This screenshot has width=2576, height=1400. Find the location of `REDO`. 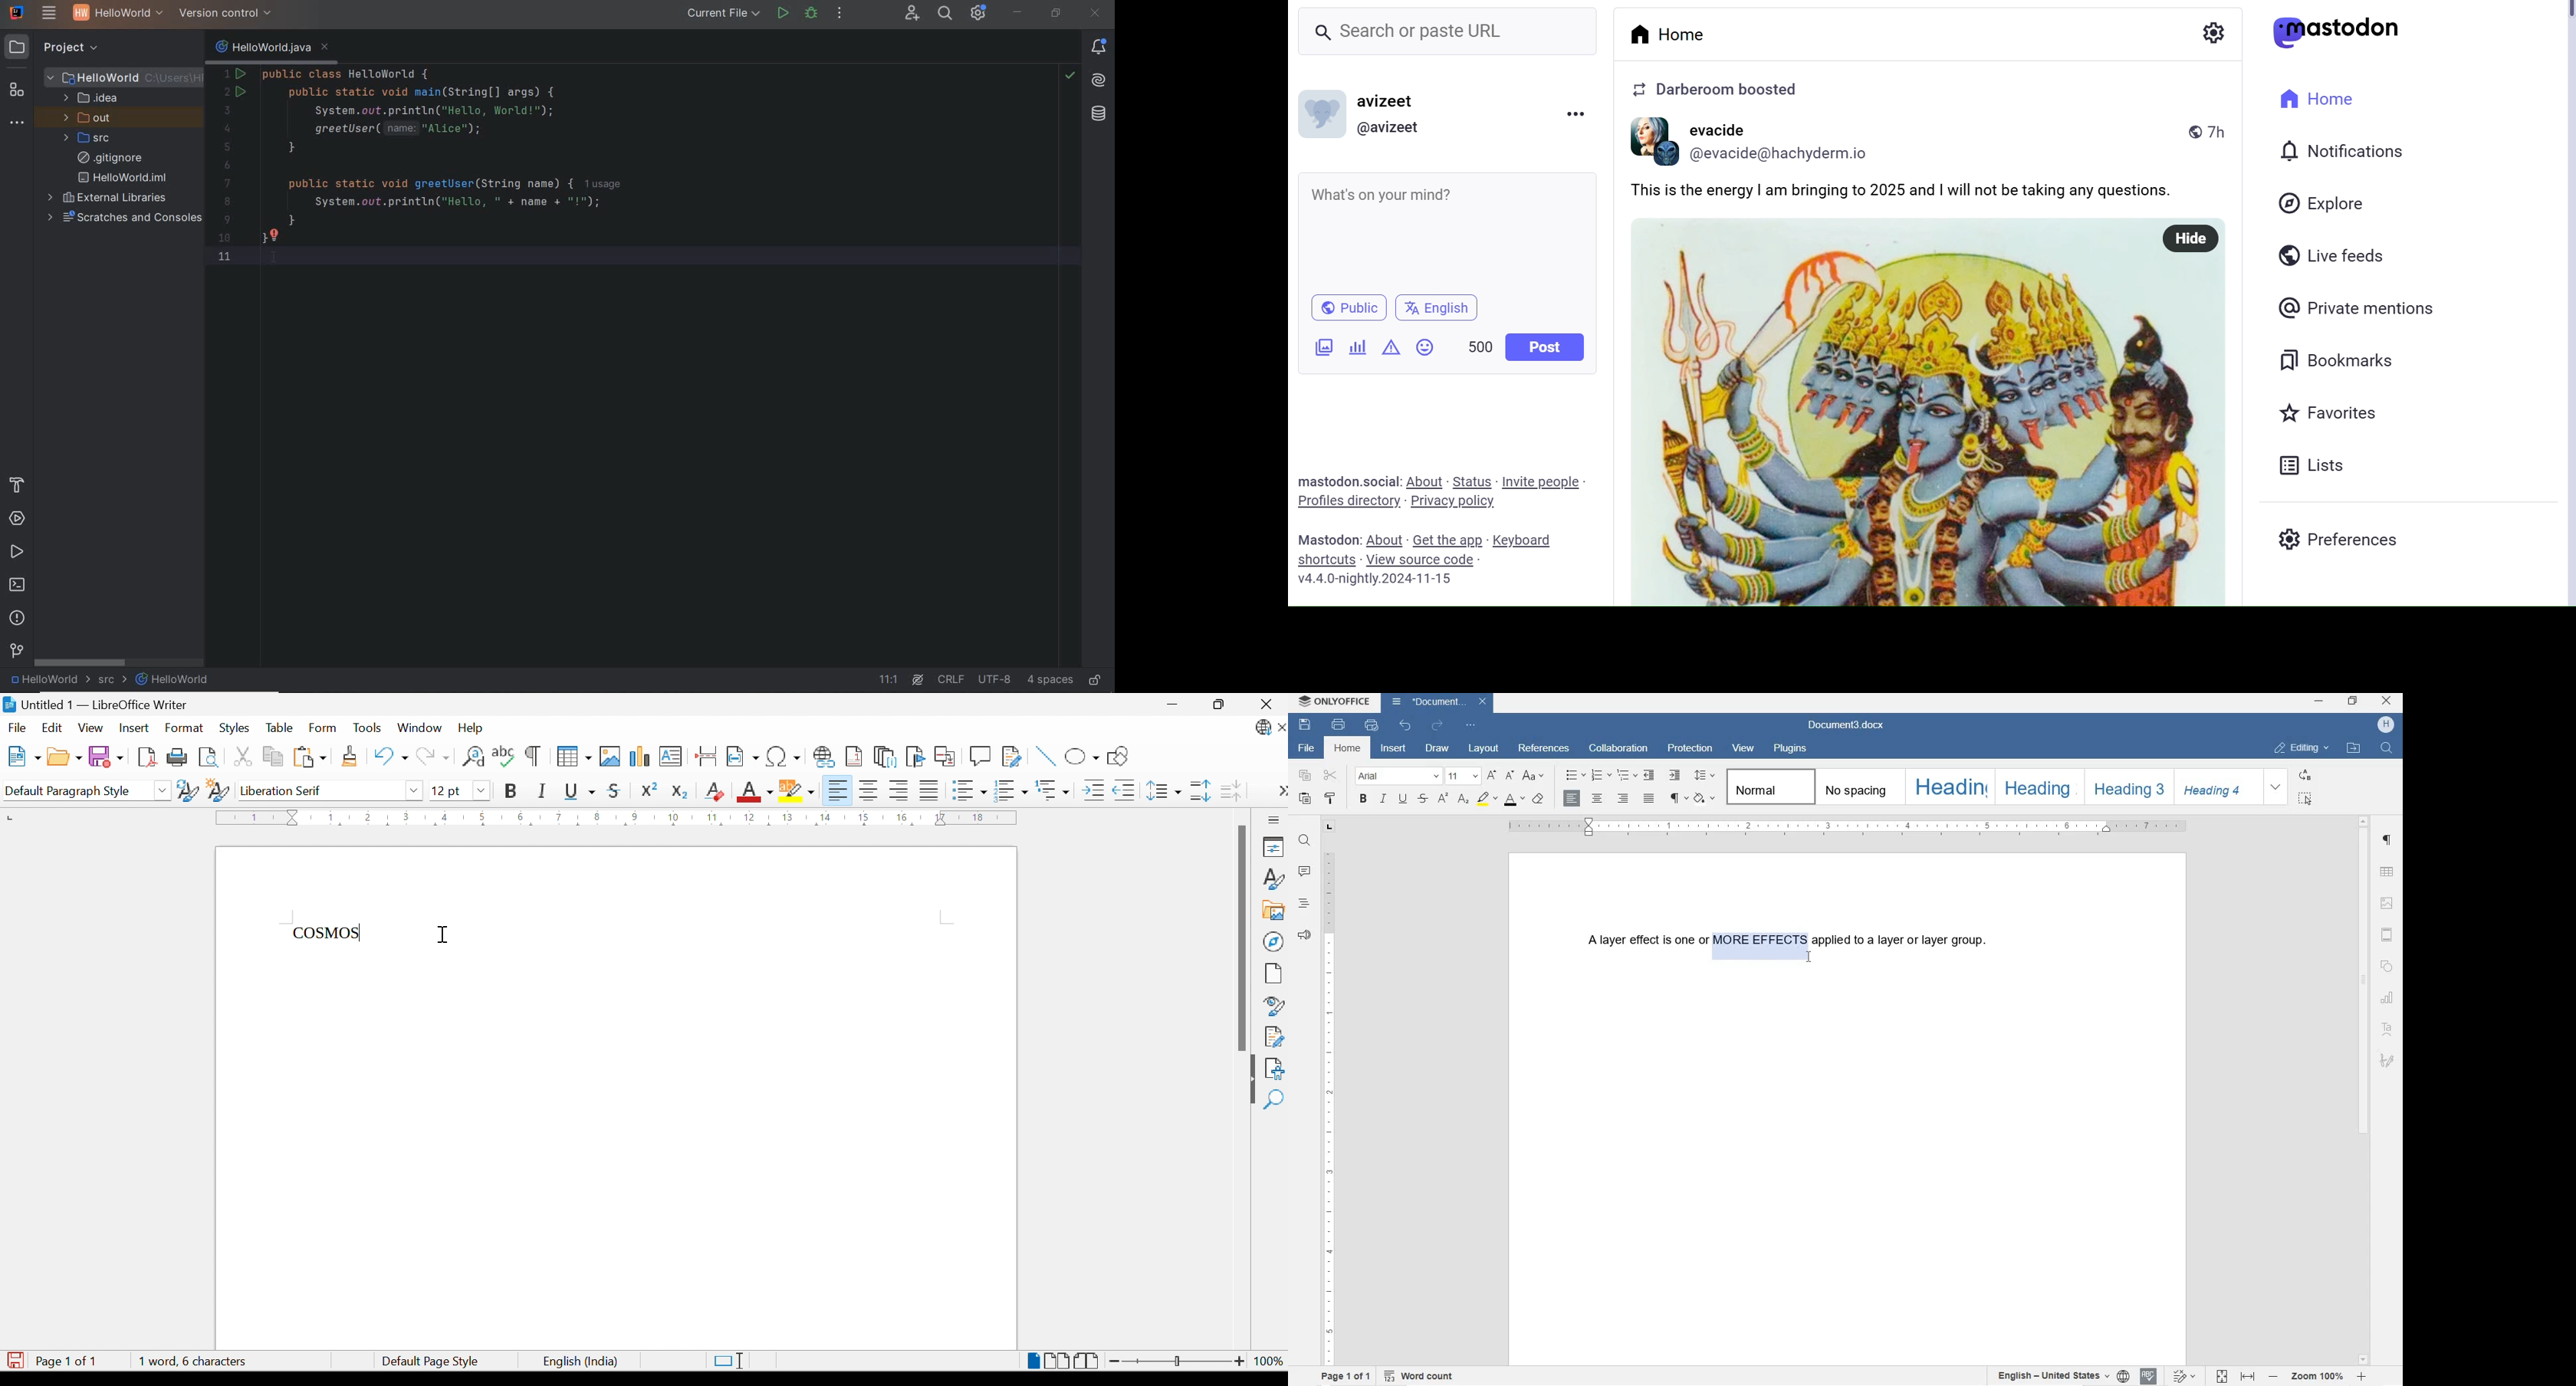

REDO is located at coordinates (1437, 725).